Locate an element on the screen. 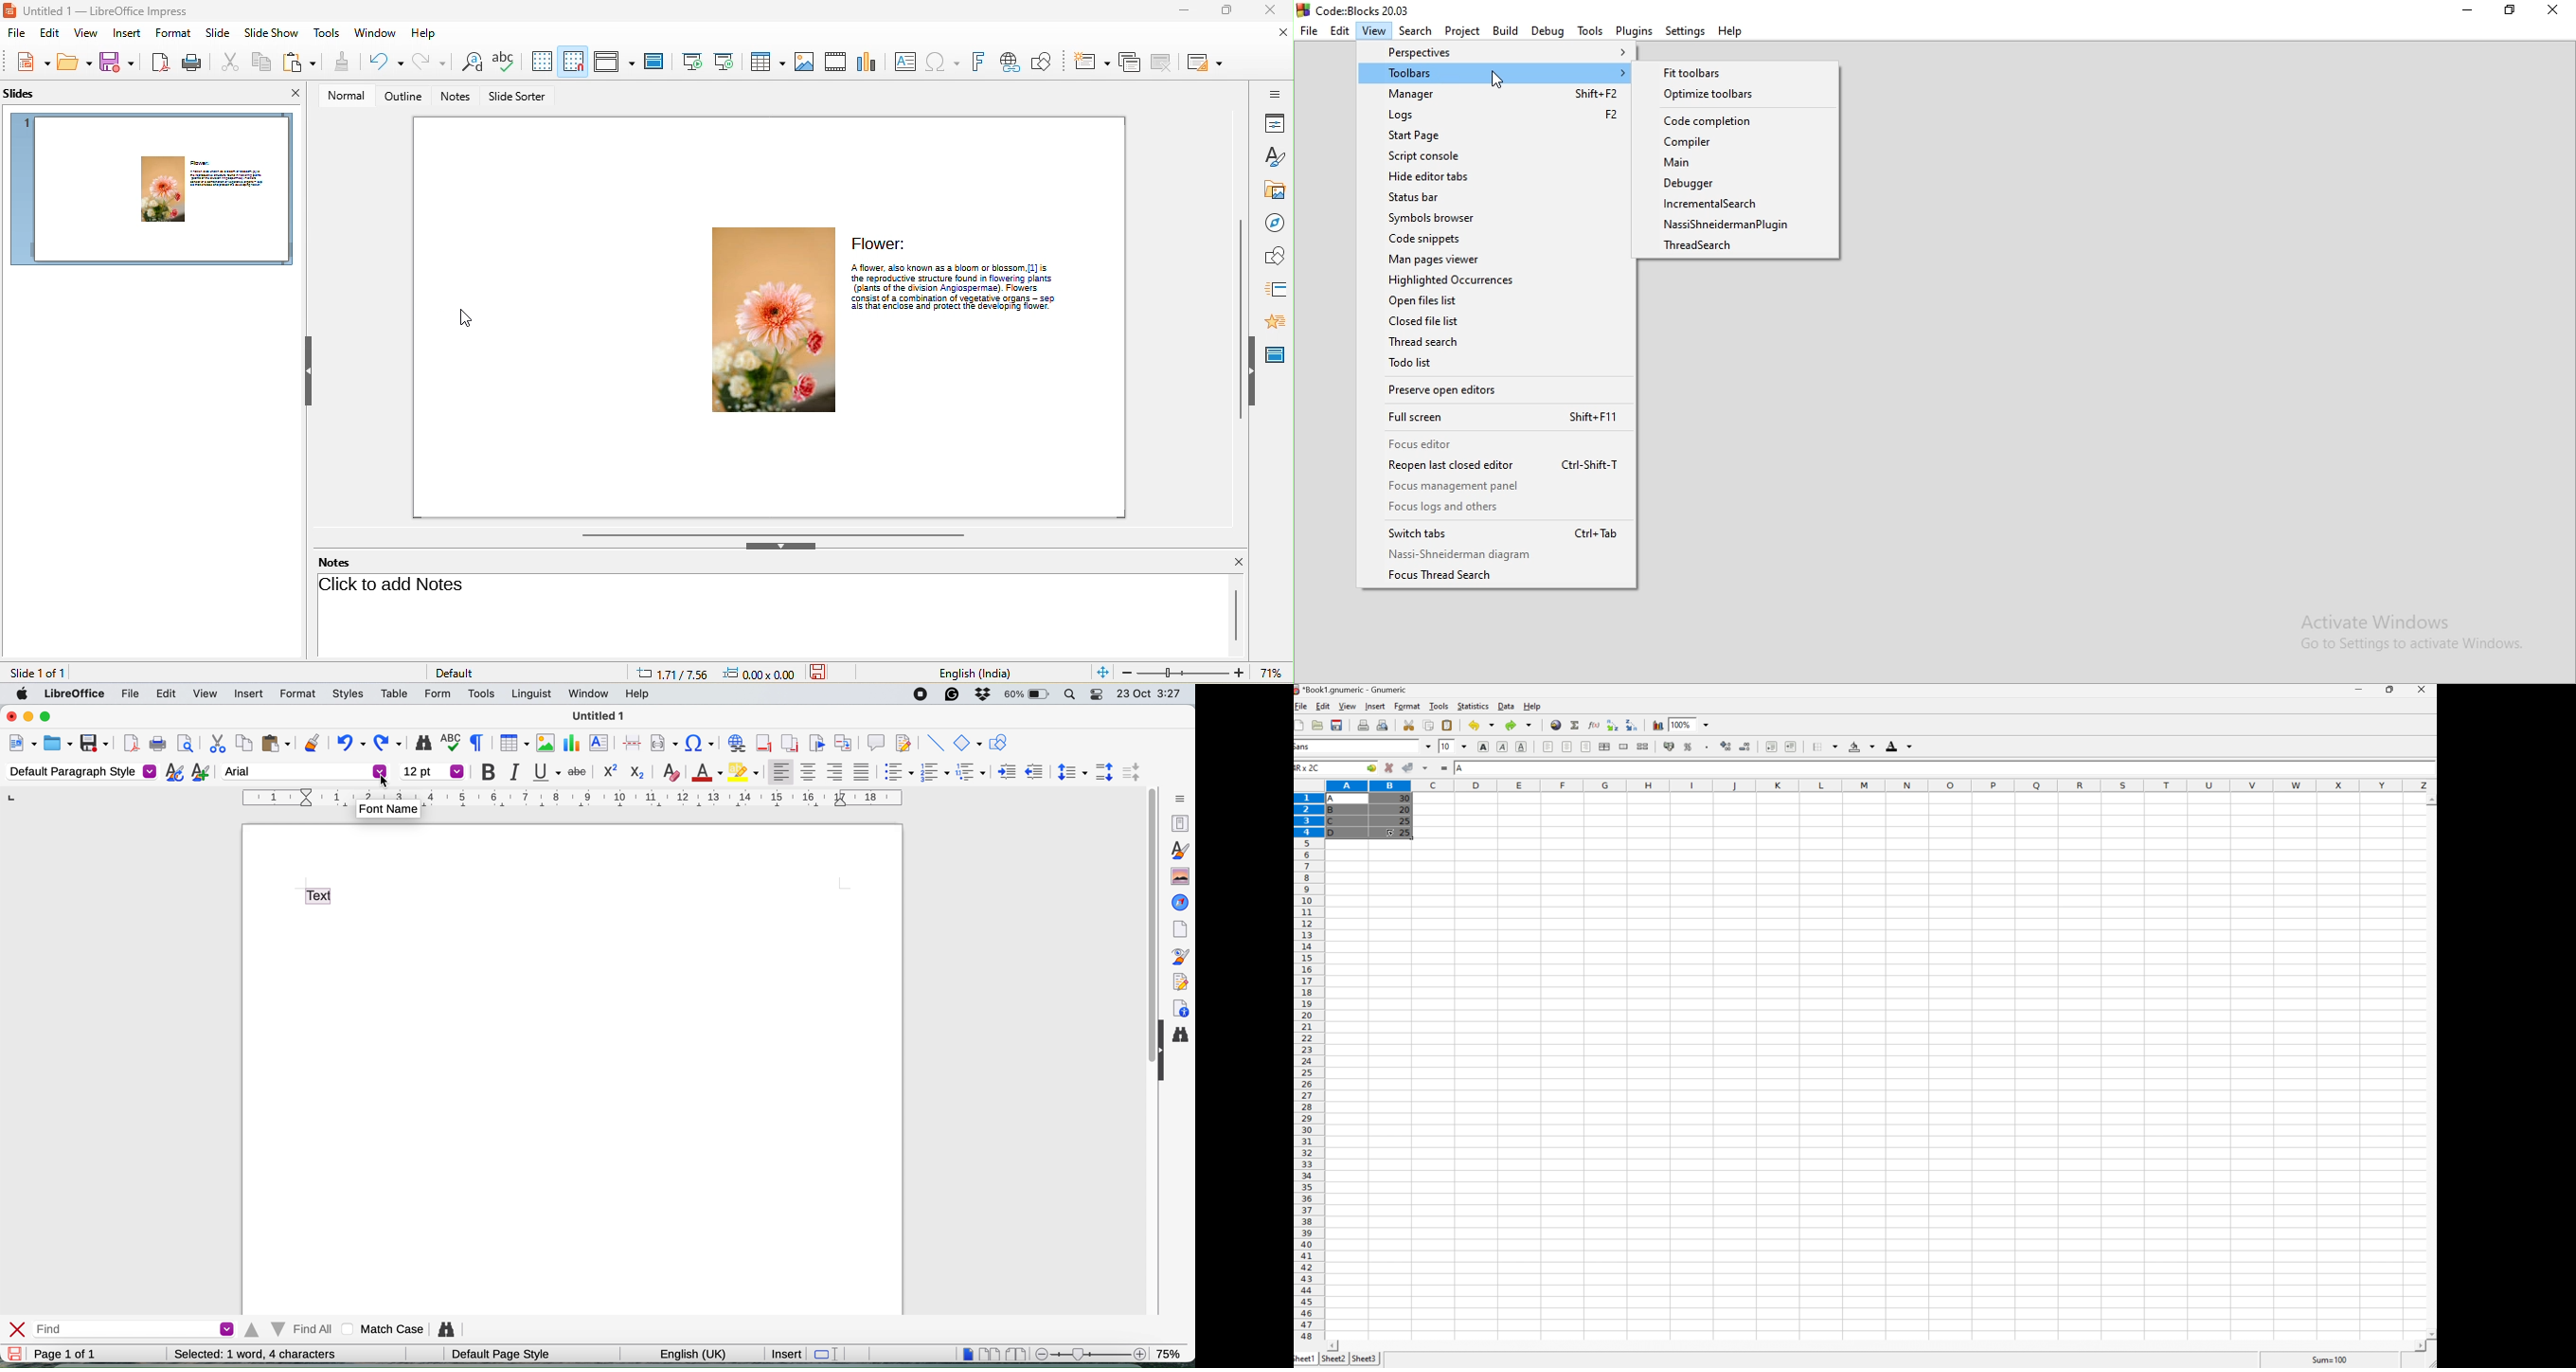 The width and height of the screenshot is (2576, 1372). Increase indent, and align the contents to the left is located at coordinates (1793, 746).